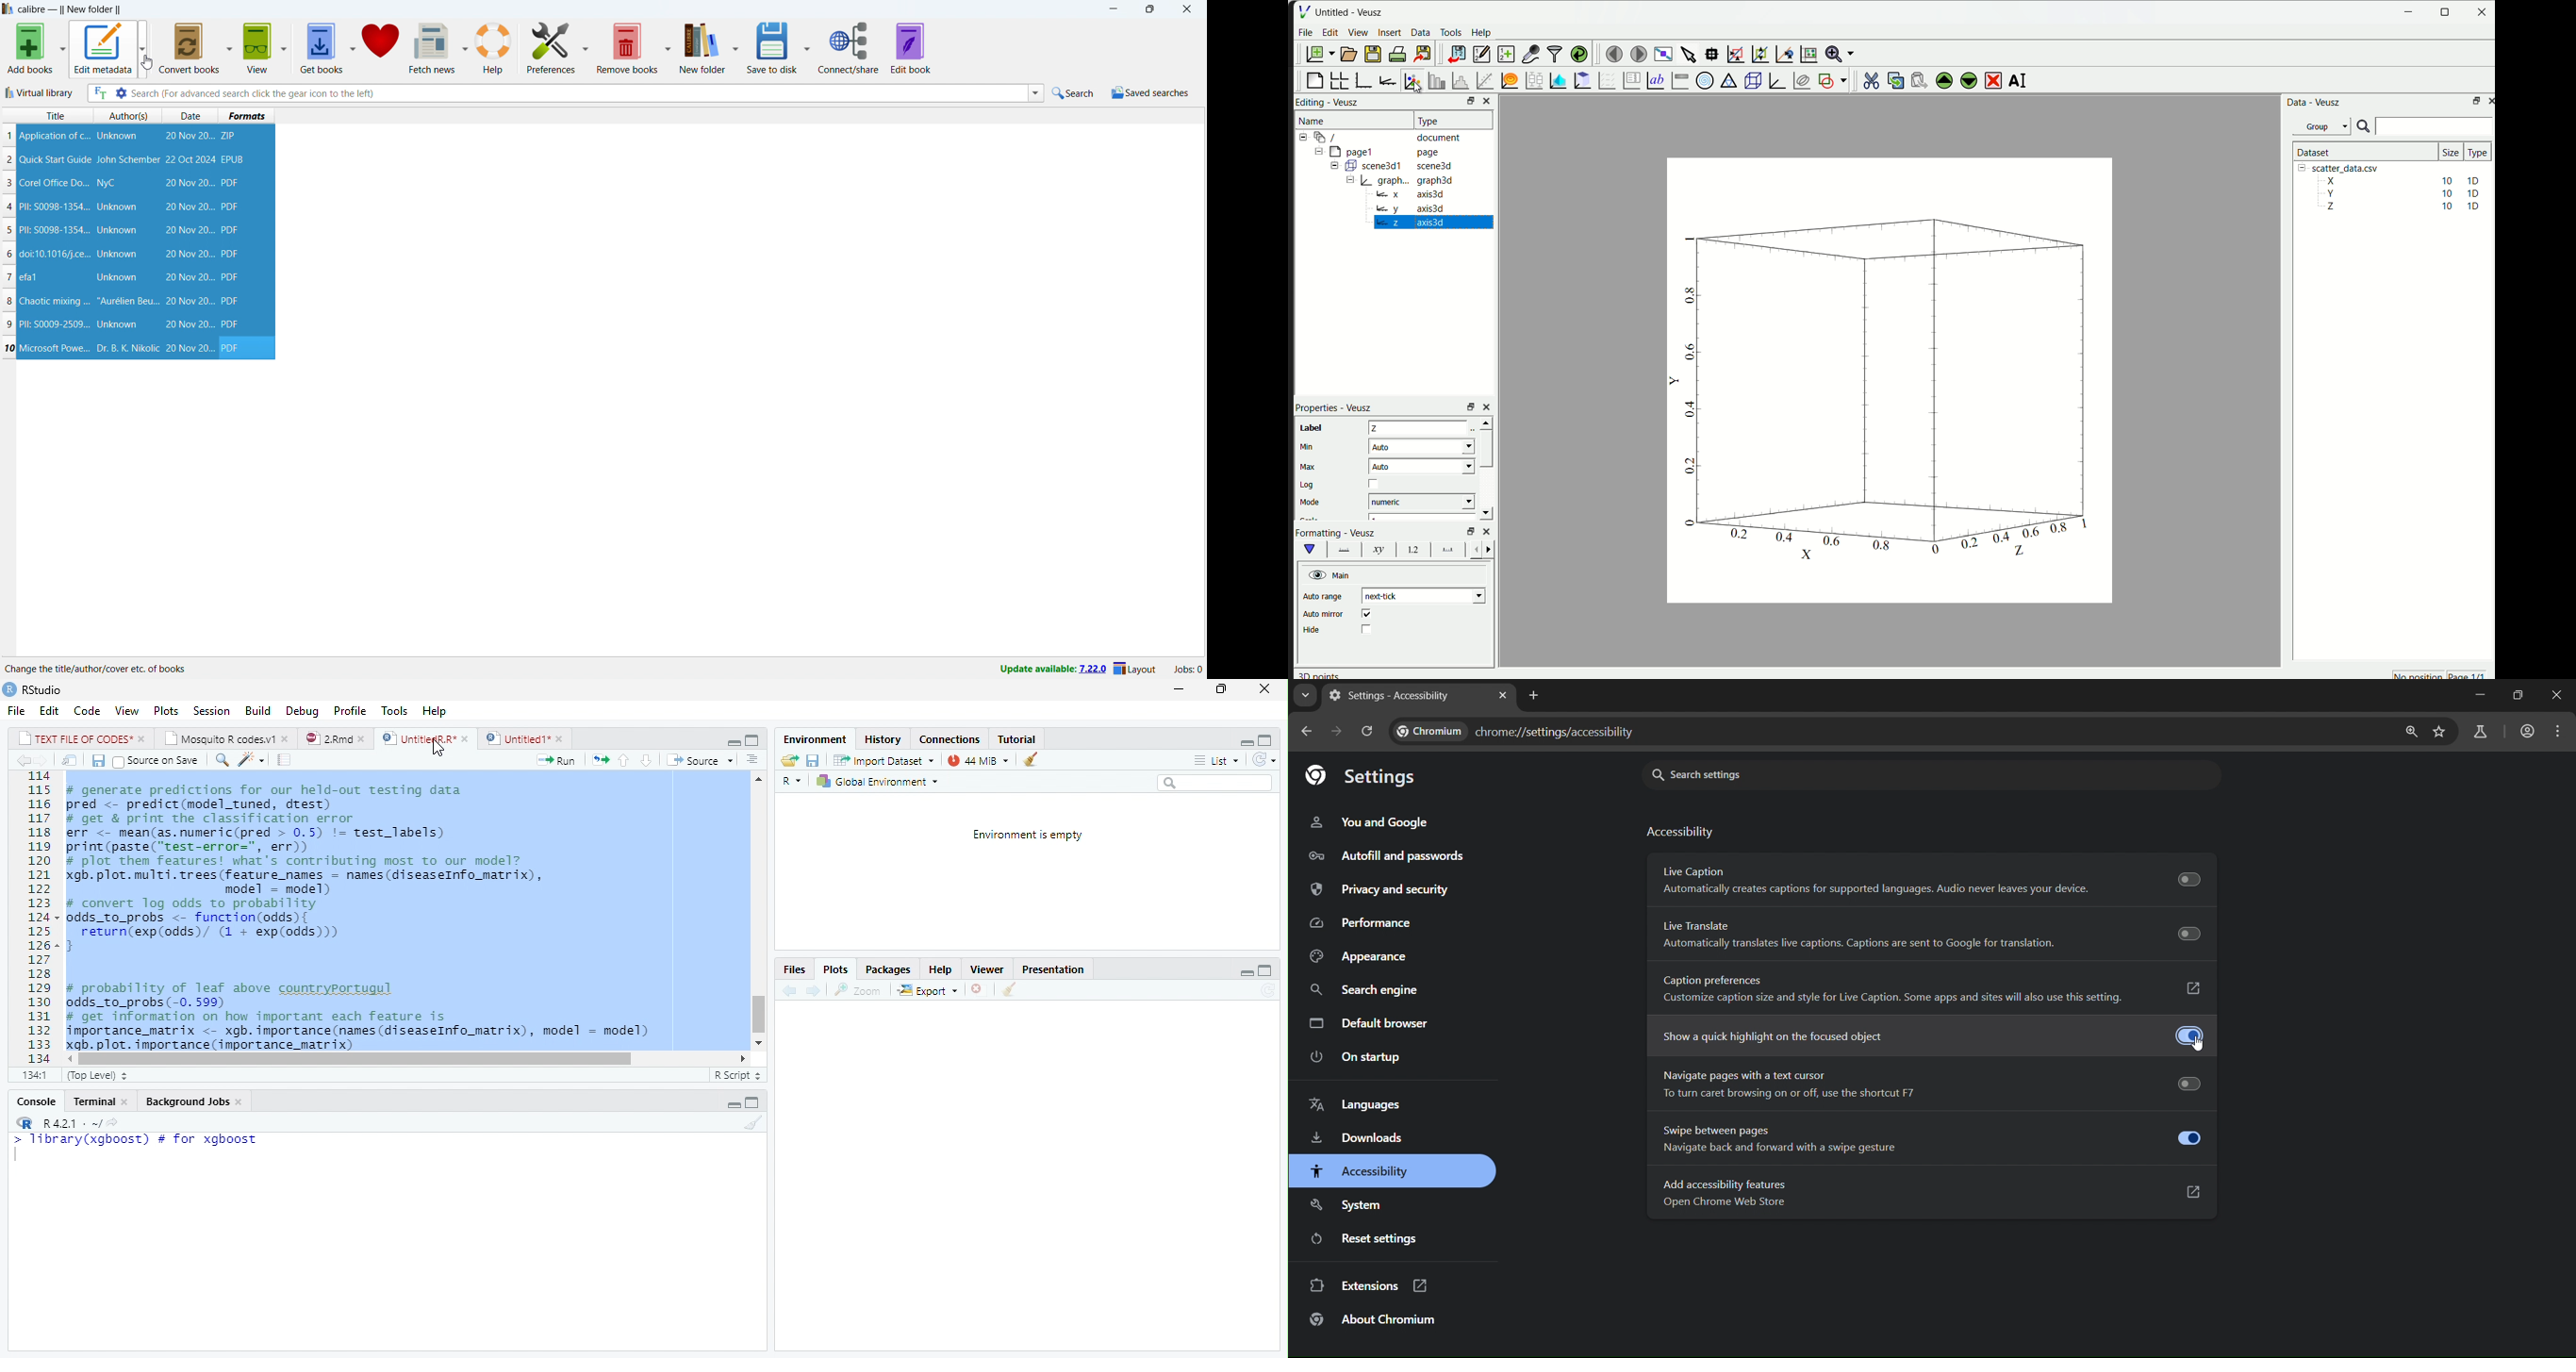 This screenshot has height=1372, width=2576. Describe the element at coordinates (1468, 406) in the screenshot. I see `rezise` at that location.